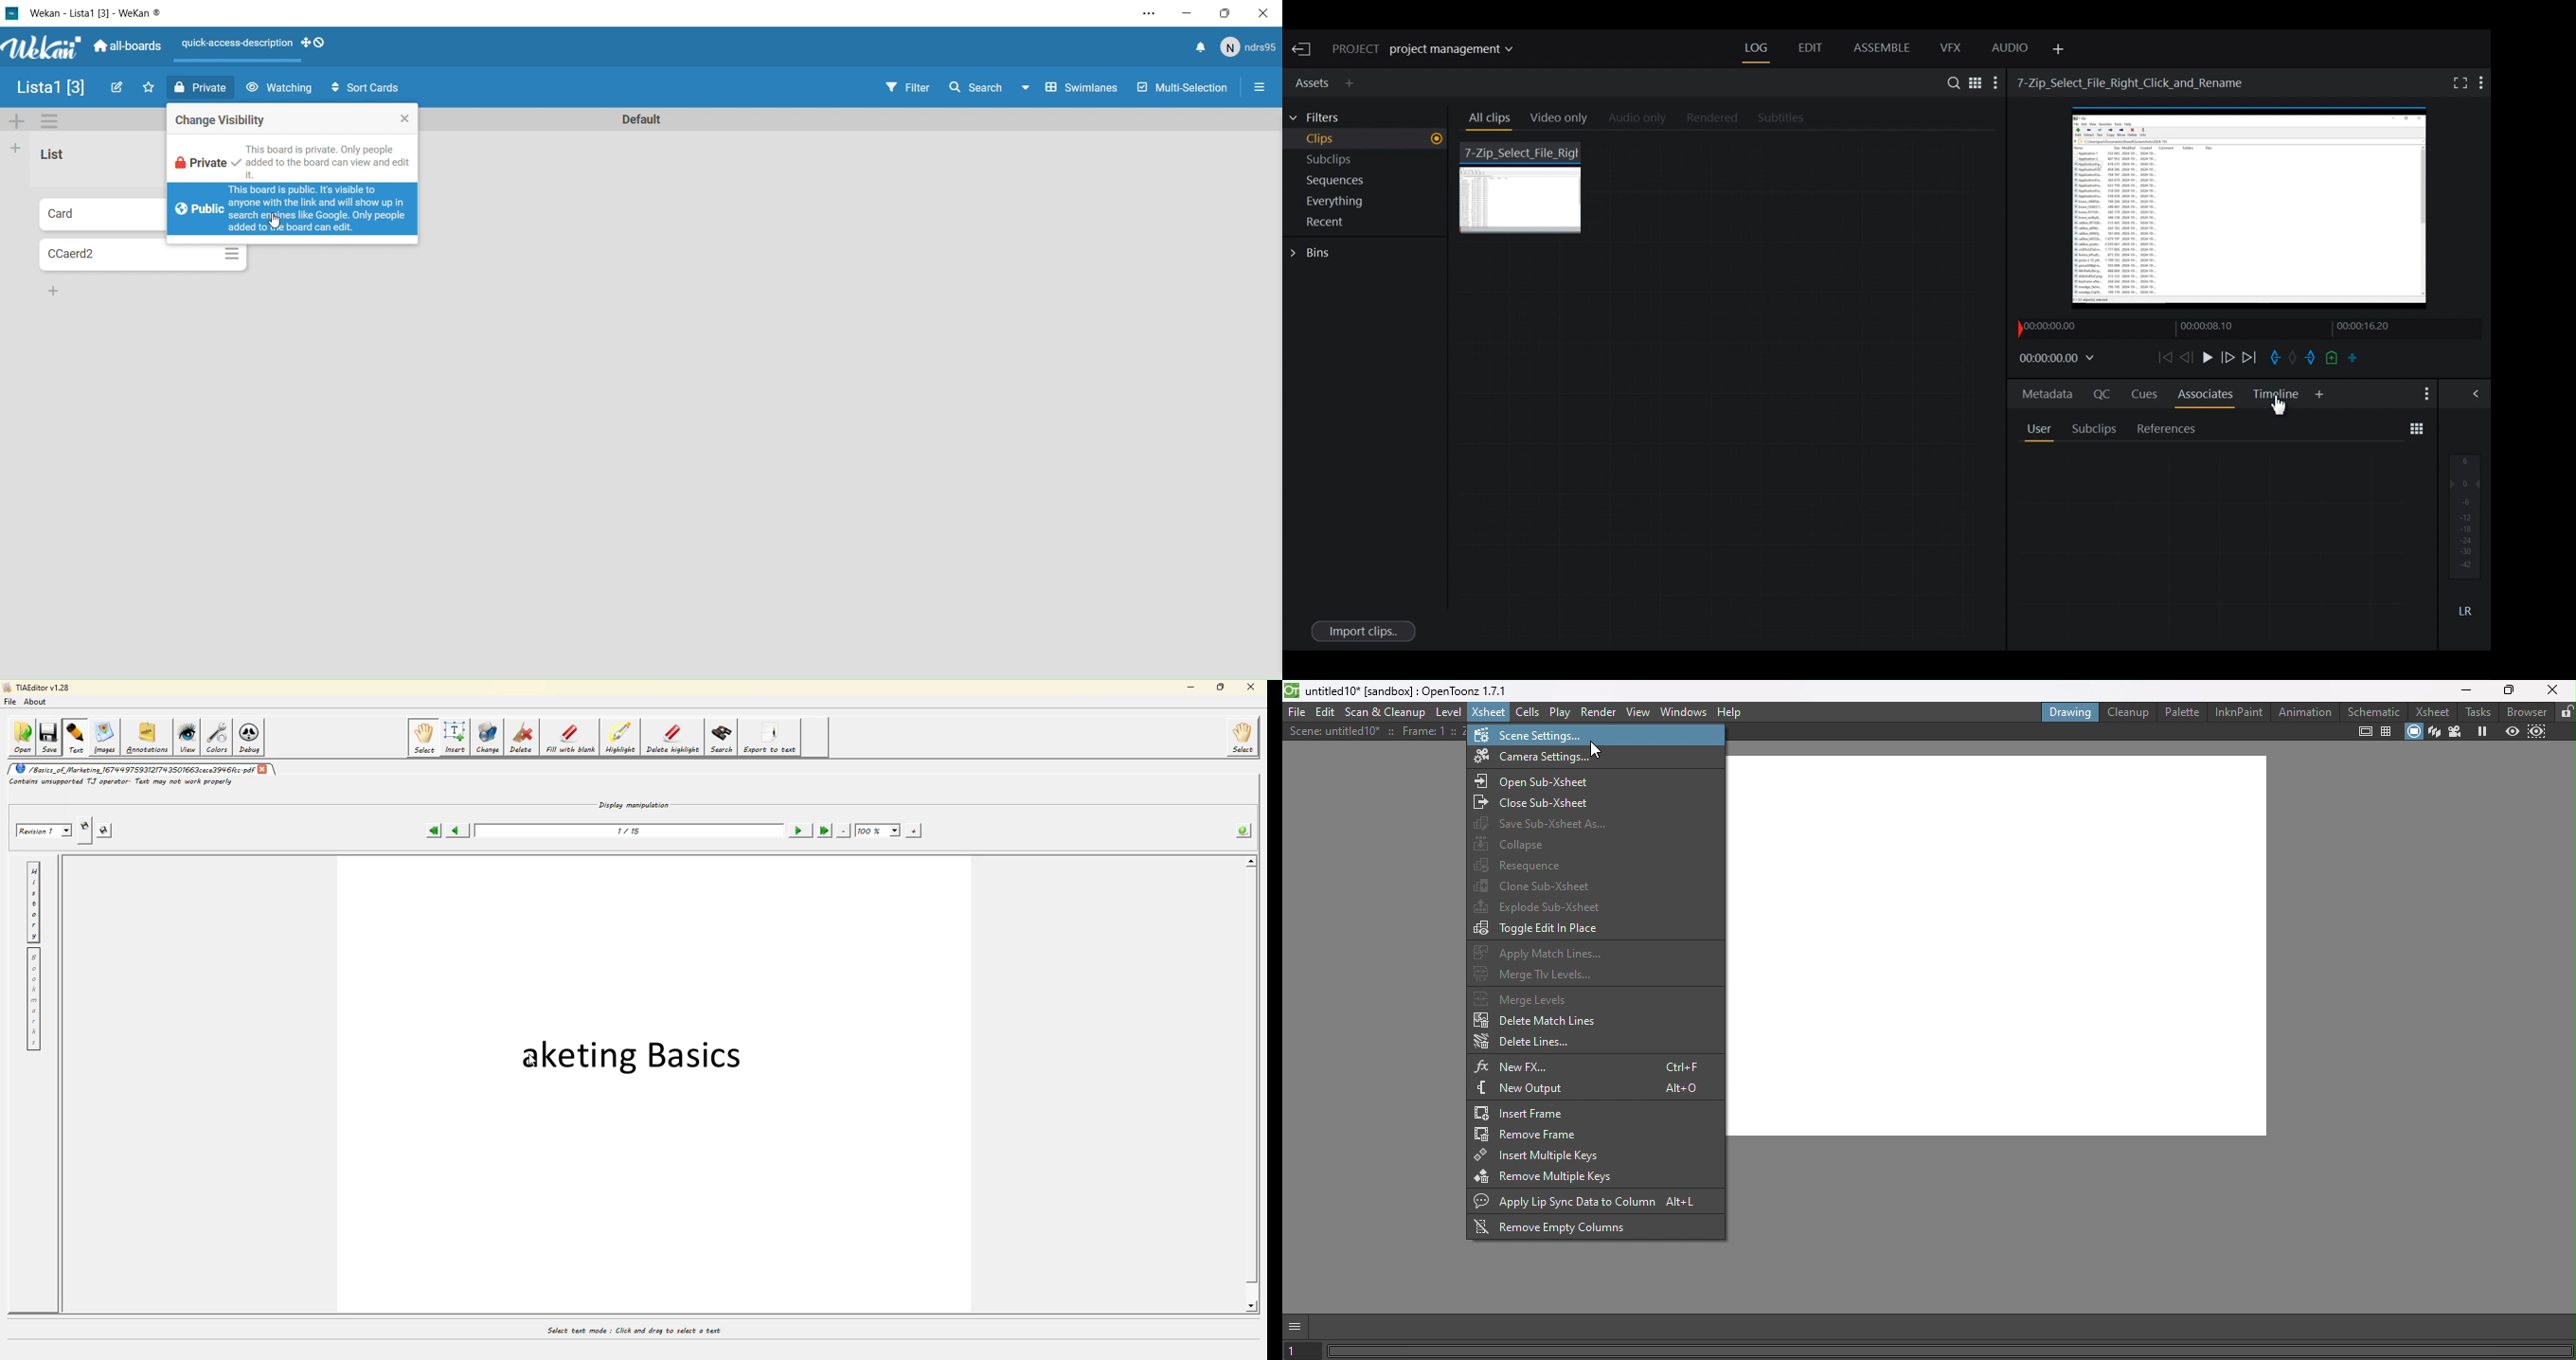  I want to click on Timecodes and reels, so click(2059, 359).